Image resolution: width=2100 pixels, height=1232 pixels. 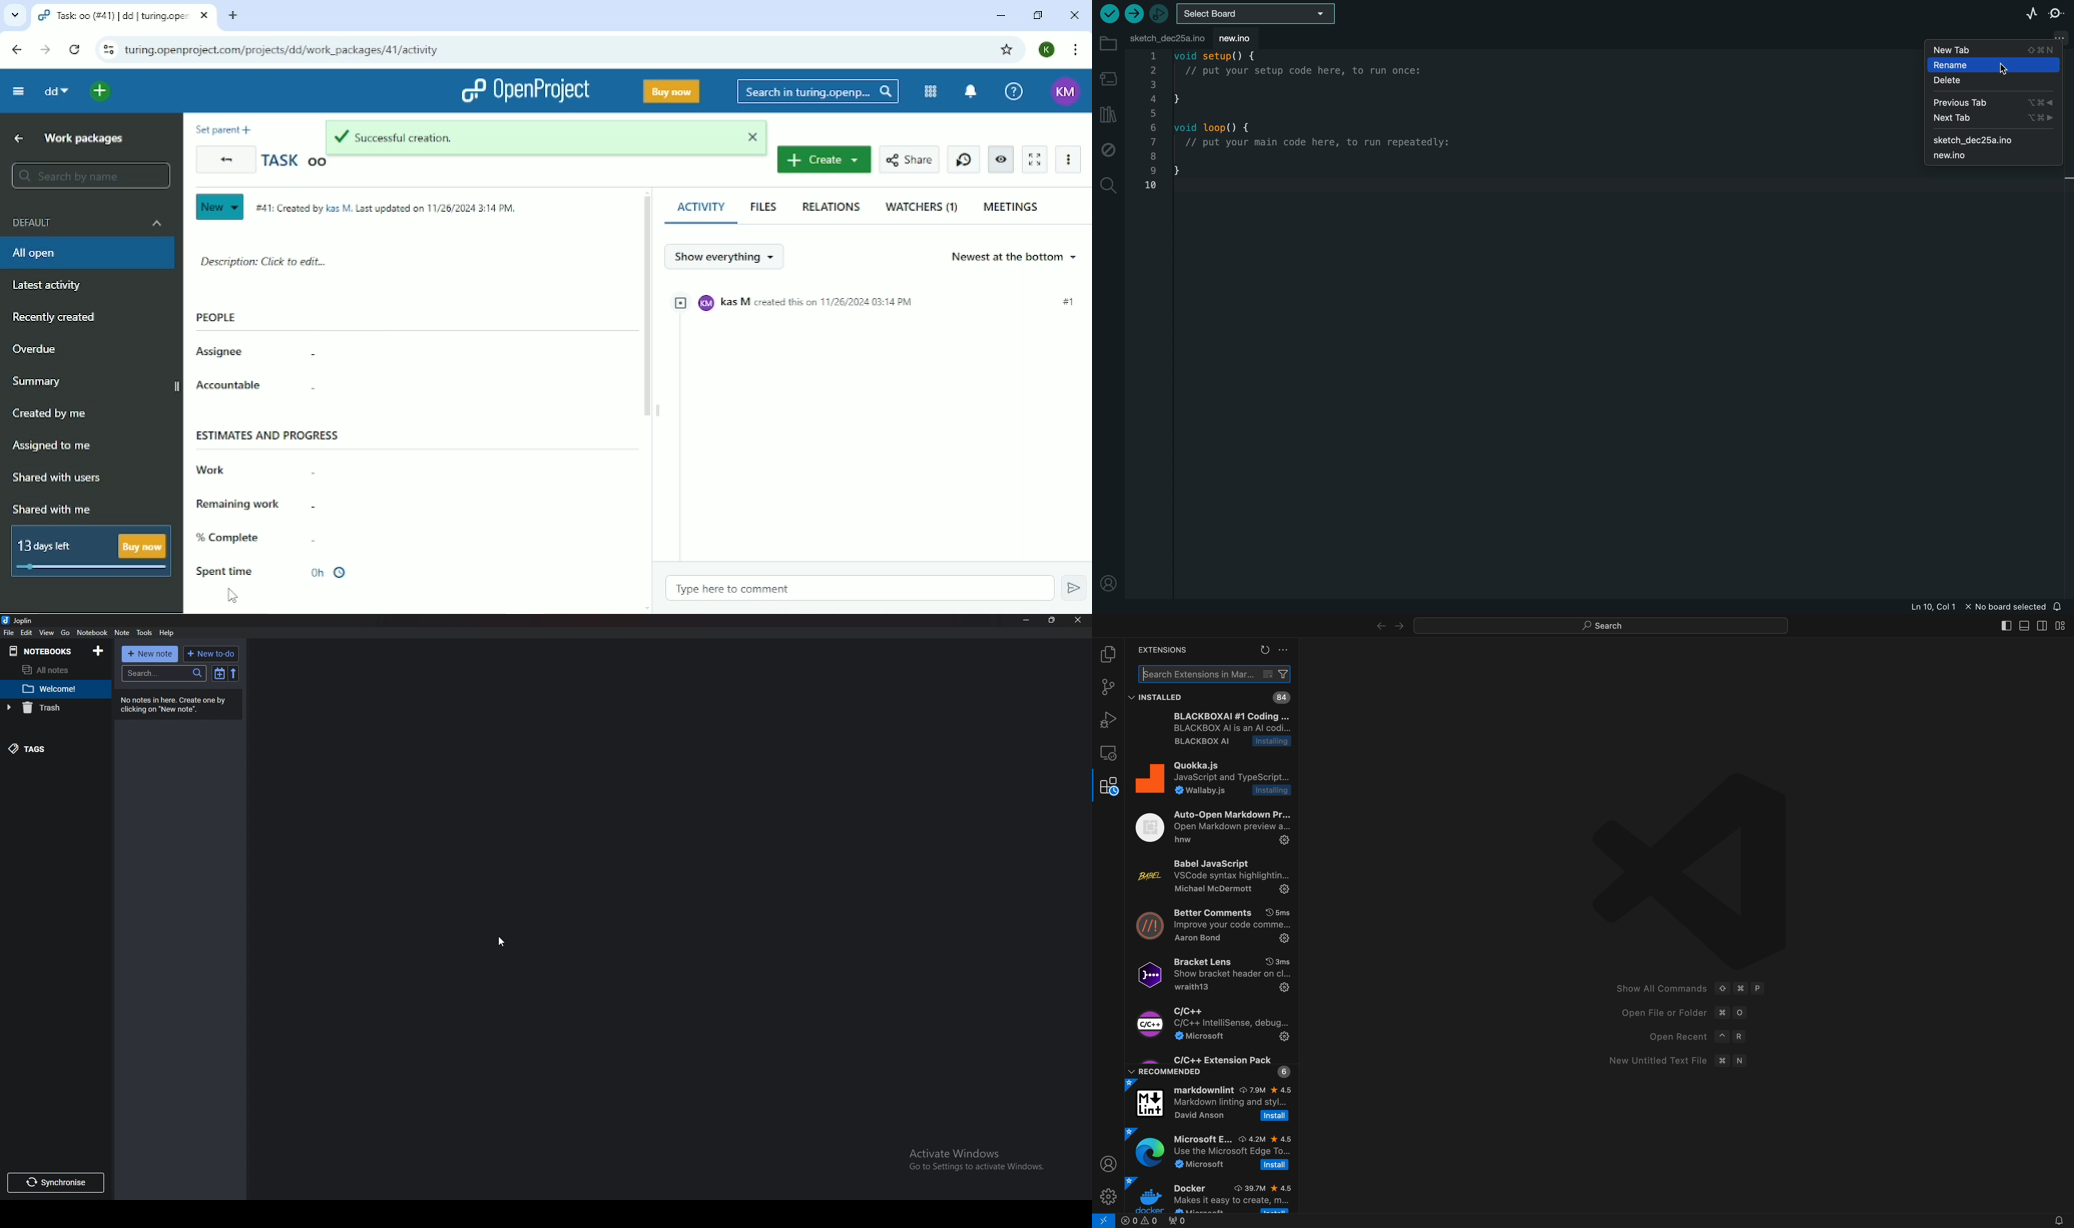 What do you see at coordinates (149, 653) in the screenshot?
I see `New note` at bounding box center [149, 653].